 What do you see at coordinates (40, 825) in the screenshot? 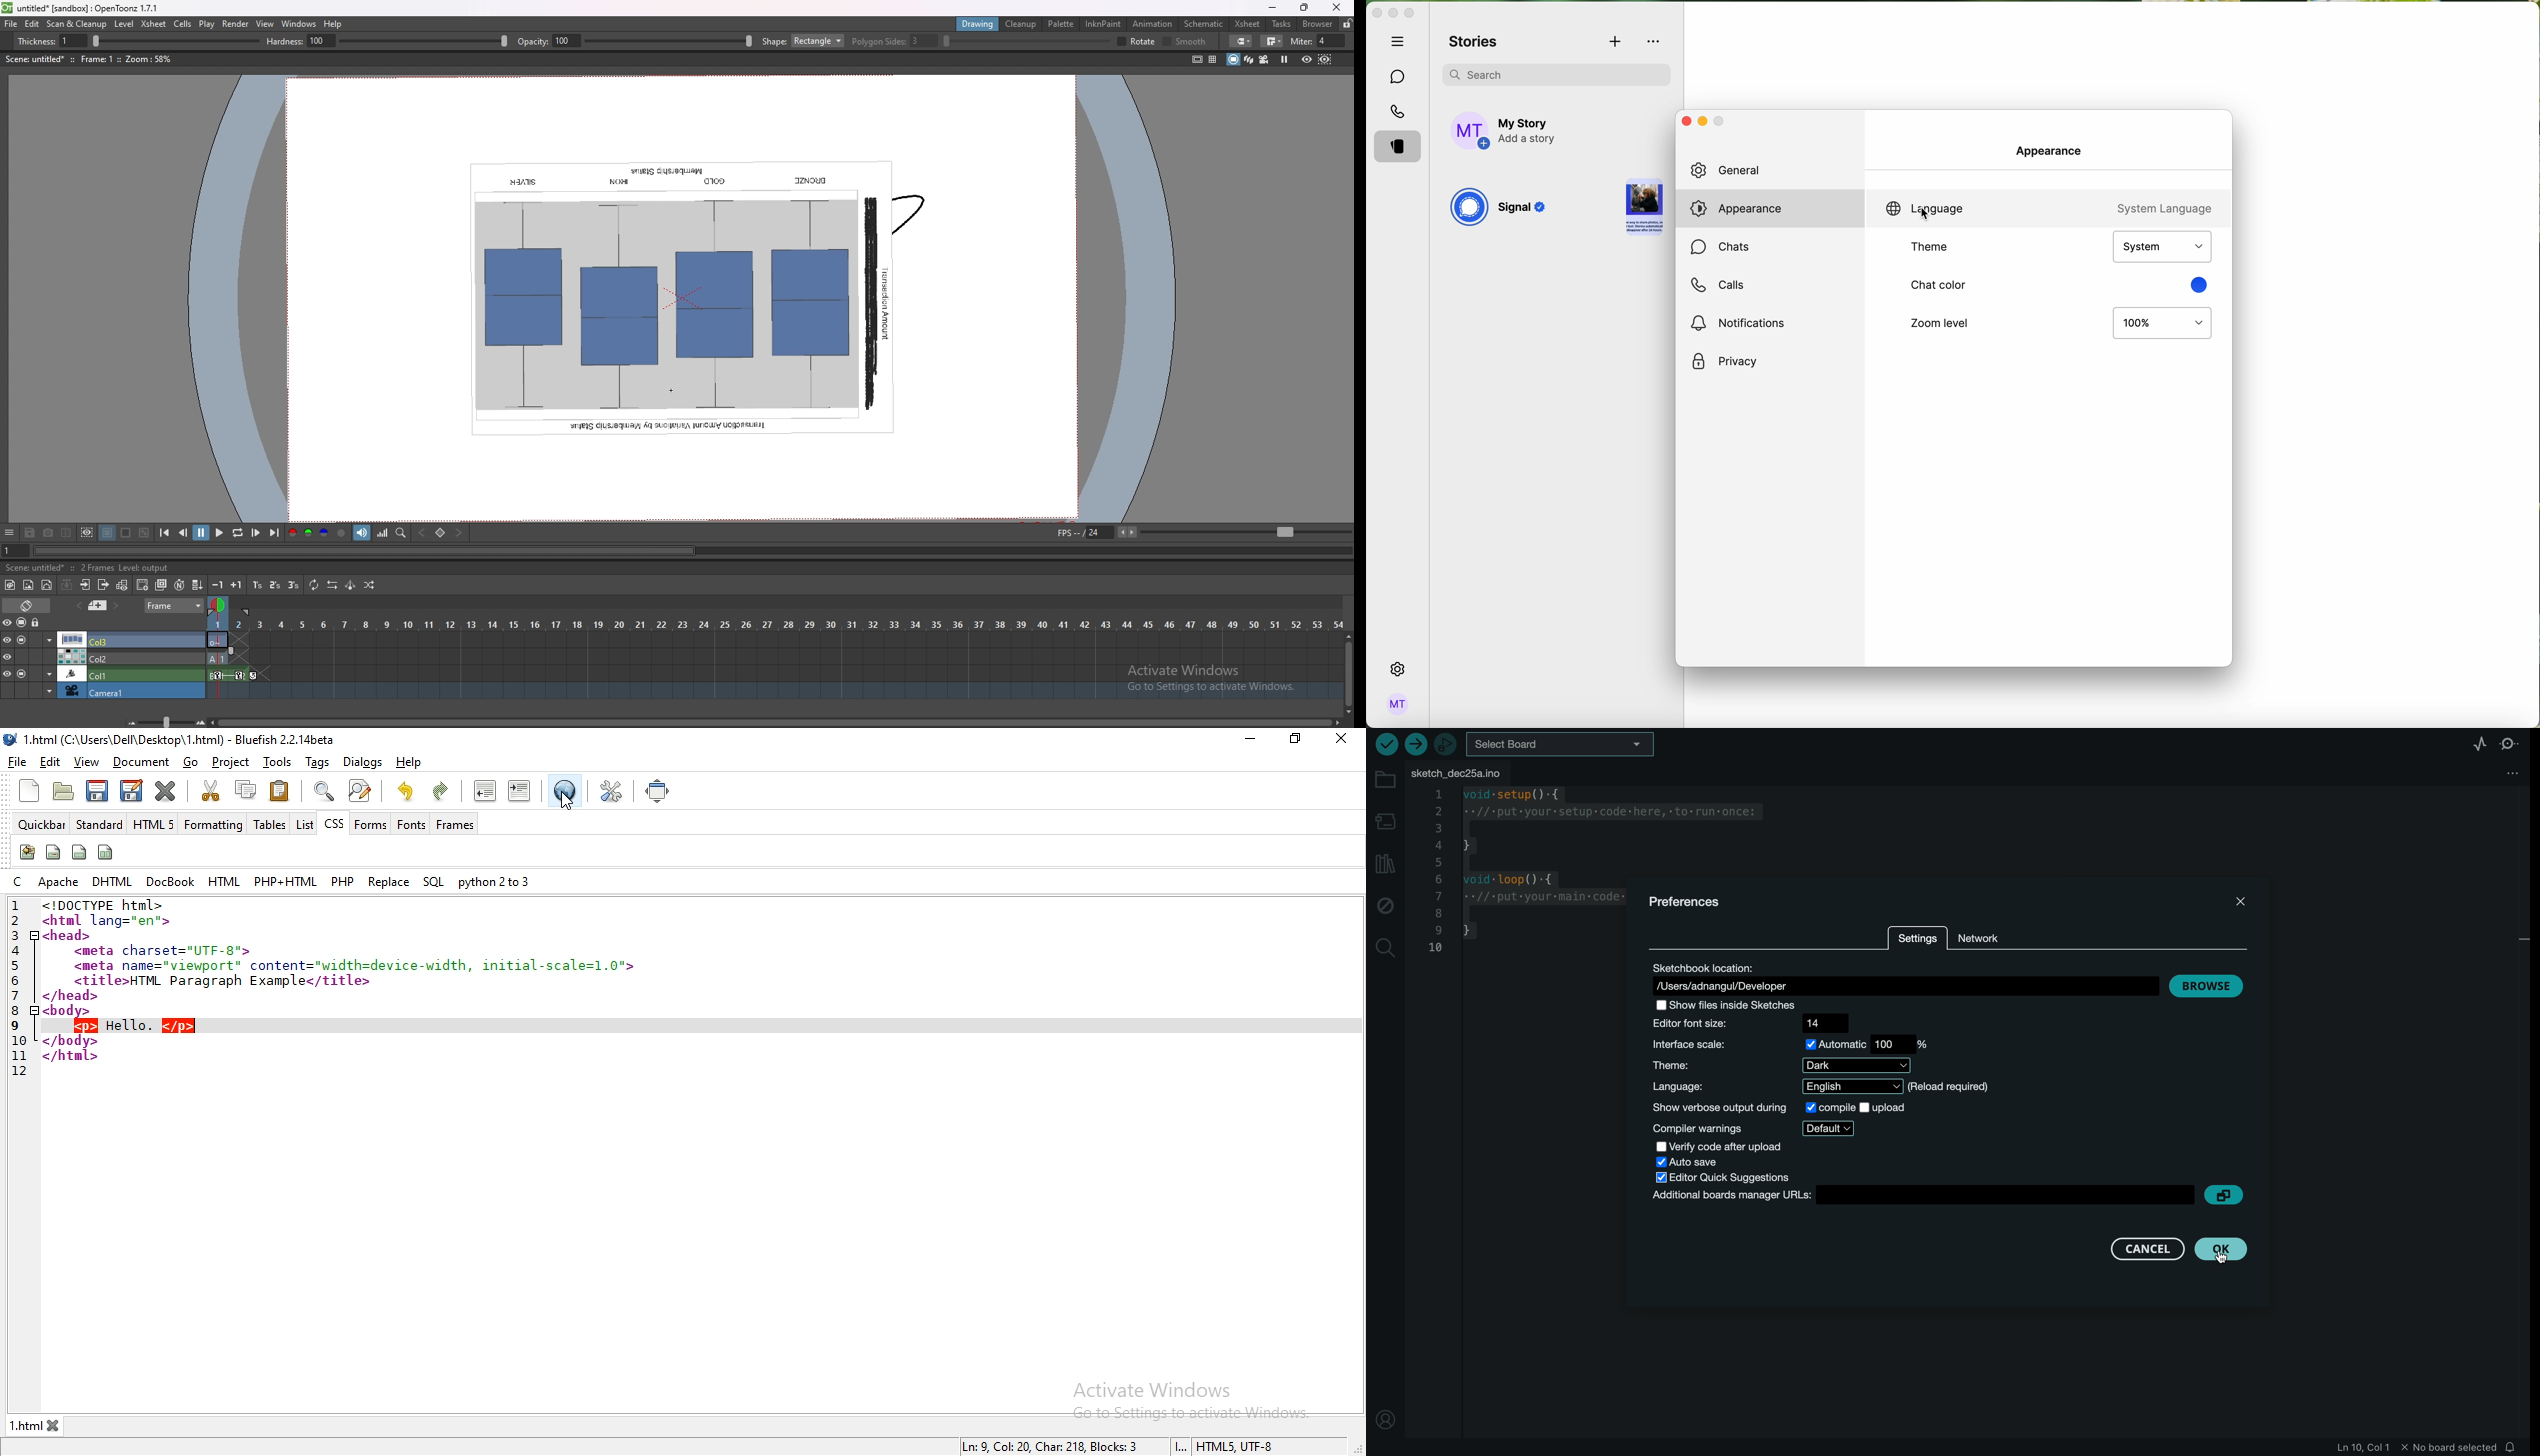
I see `quickbar` at bounding box center [40, 825].